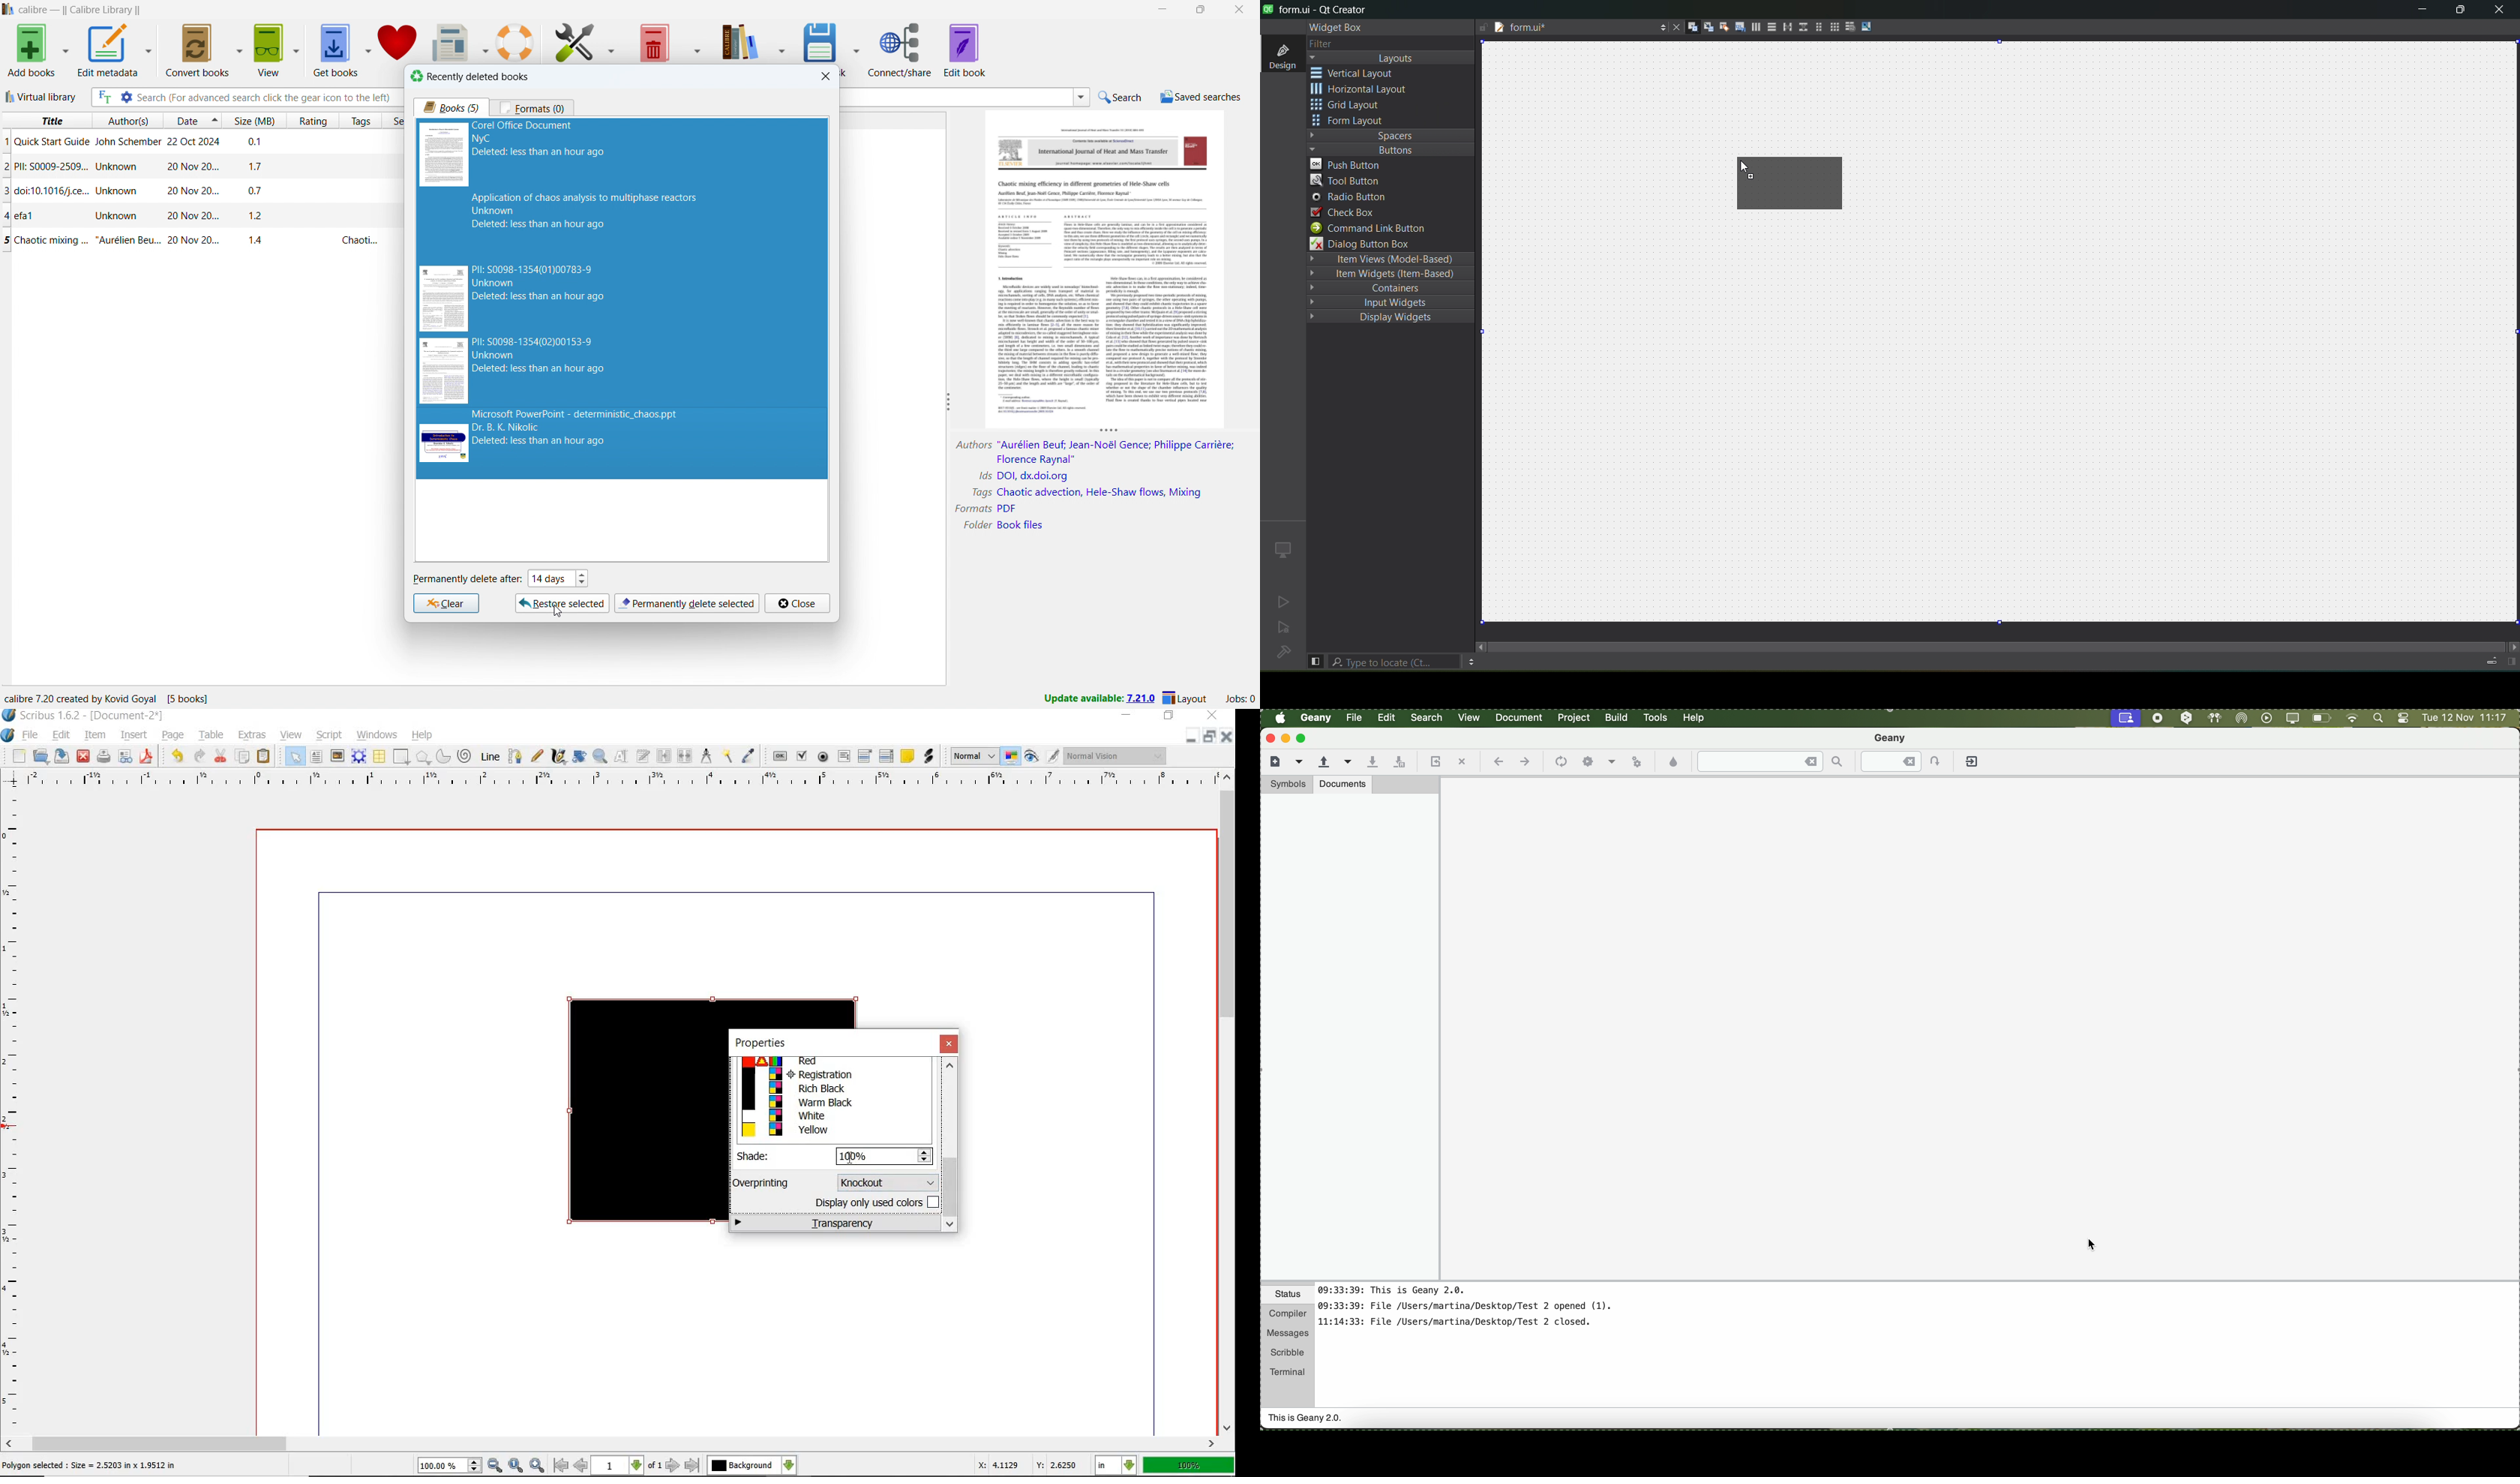 Image resolution: width=2520 pixels, height=1484 pixels. I want to click on cut, so click(220, 757).